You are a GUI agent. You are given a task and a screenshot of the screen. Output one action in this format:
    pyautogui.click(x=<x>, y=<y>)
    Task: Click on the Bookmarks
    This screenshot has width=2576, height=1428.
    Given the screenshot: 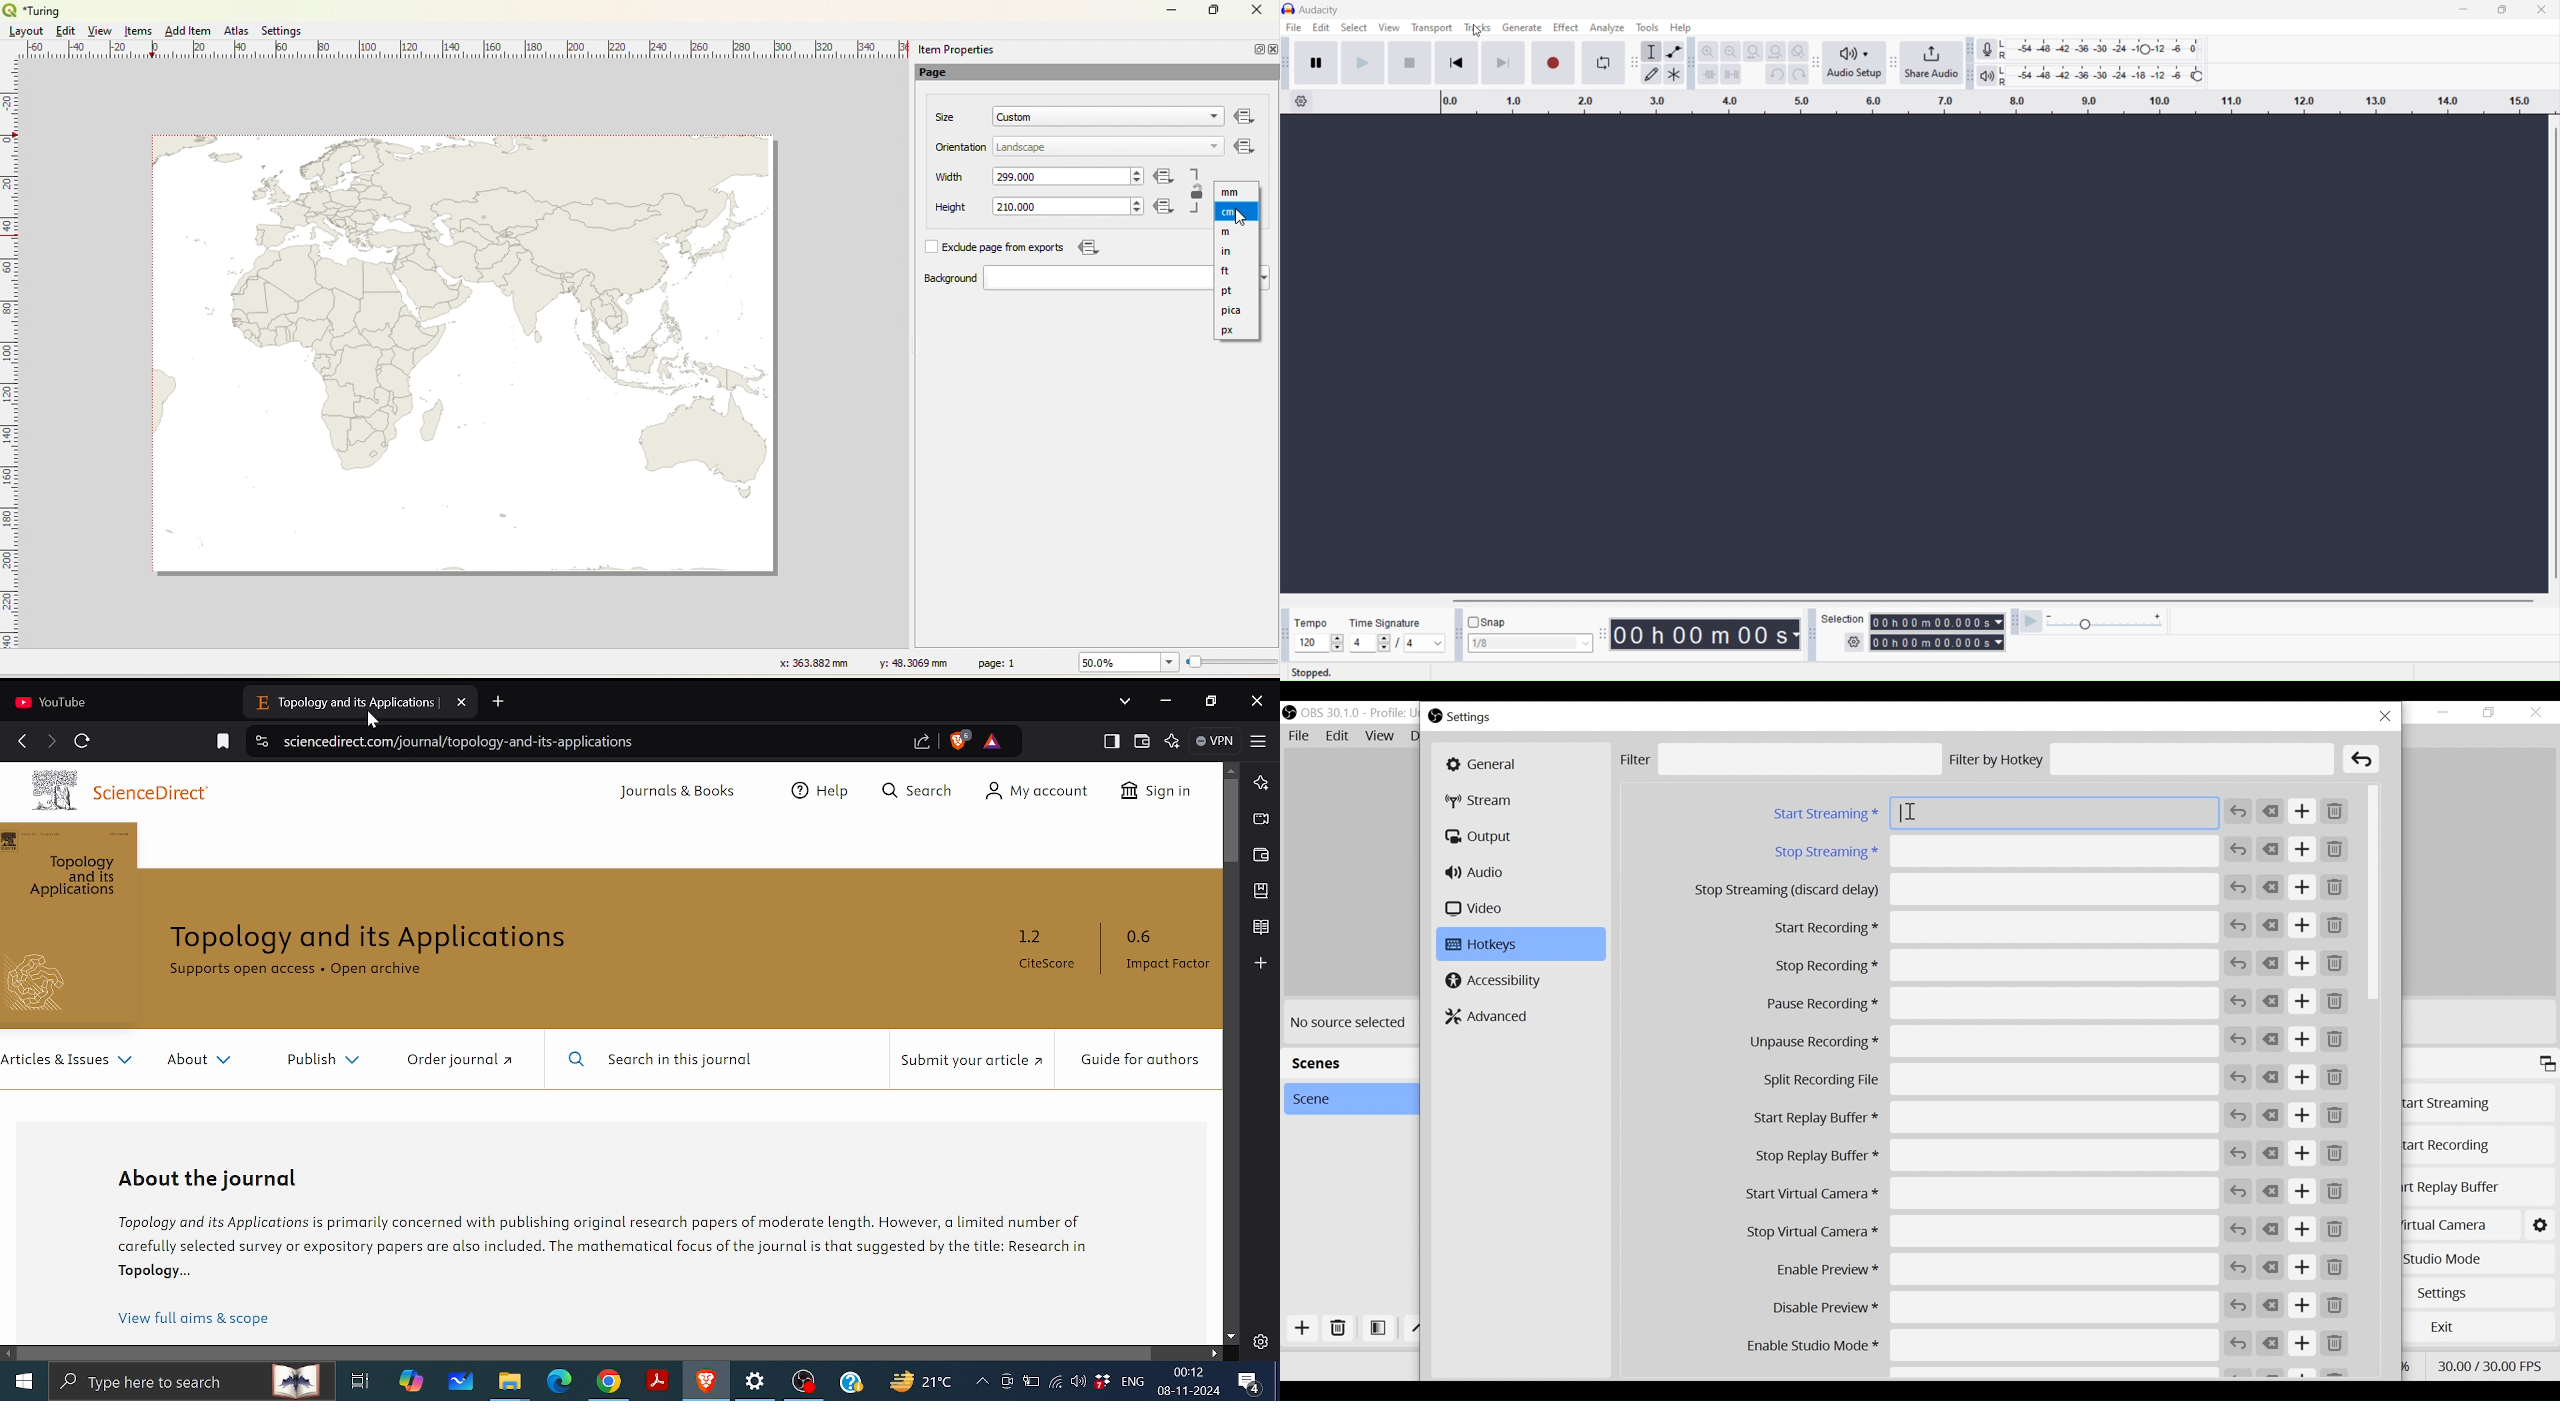 What is the action you would take?
    pyautogui.click(x=1262, y=890)
    